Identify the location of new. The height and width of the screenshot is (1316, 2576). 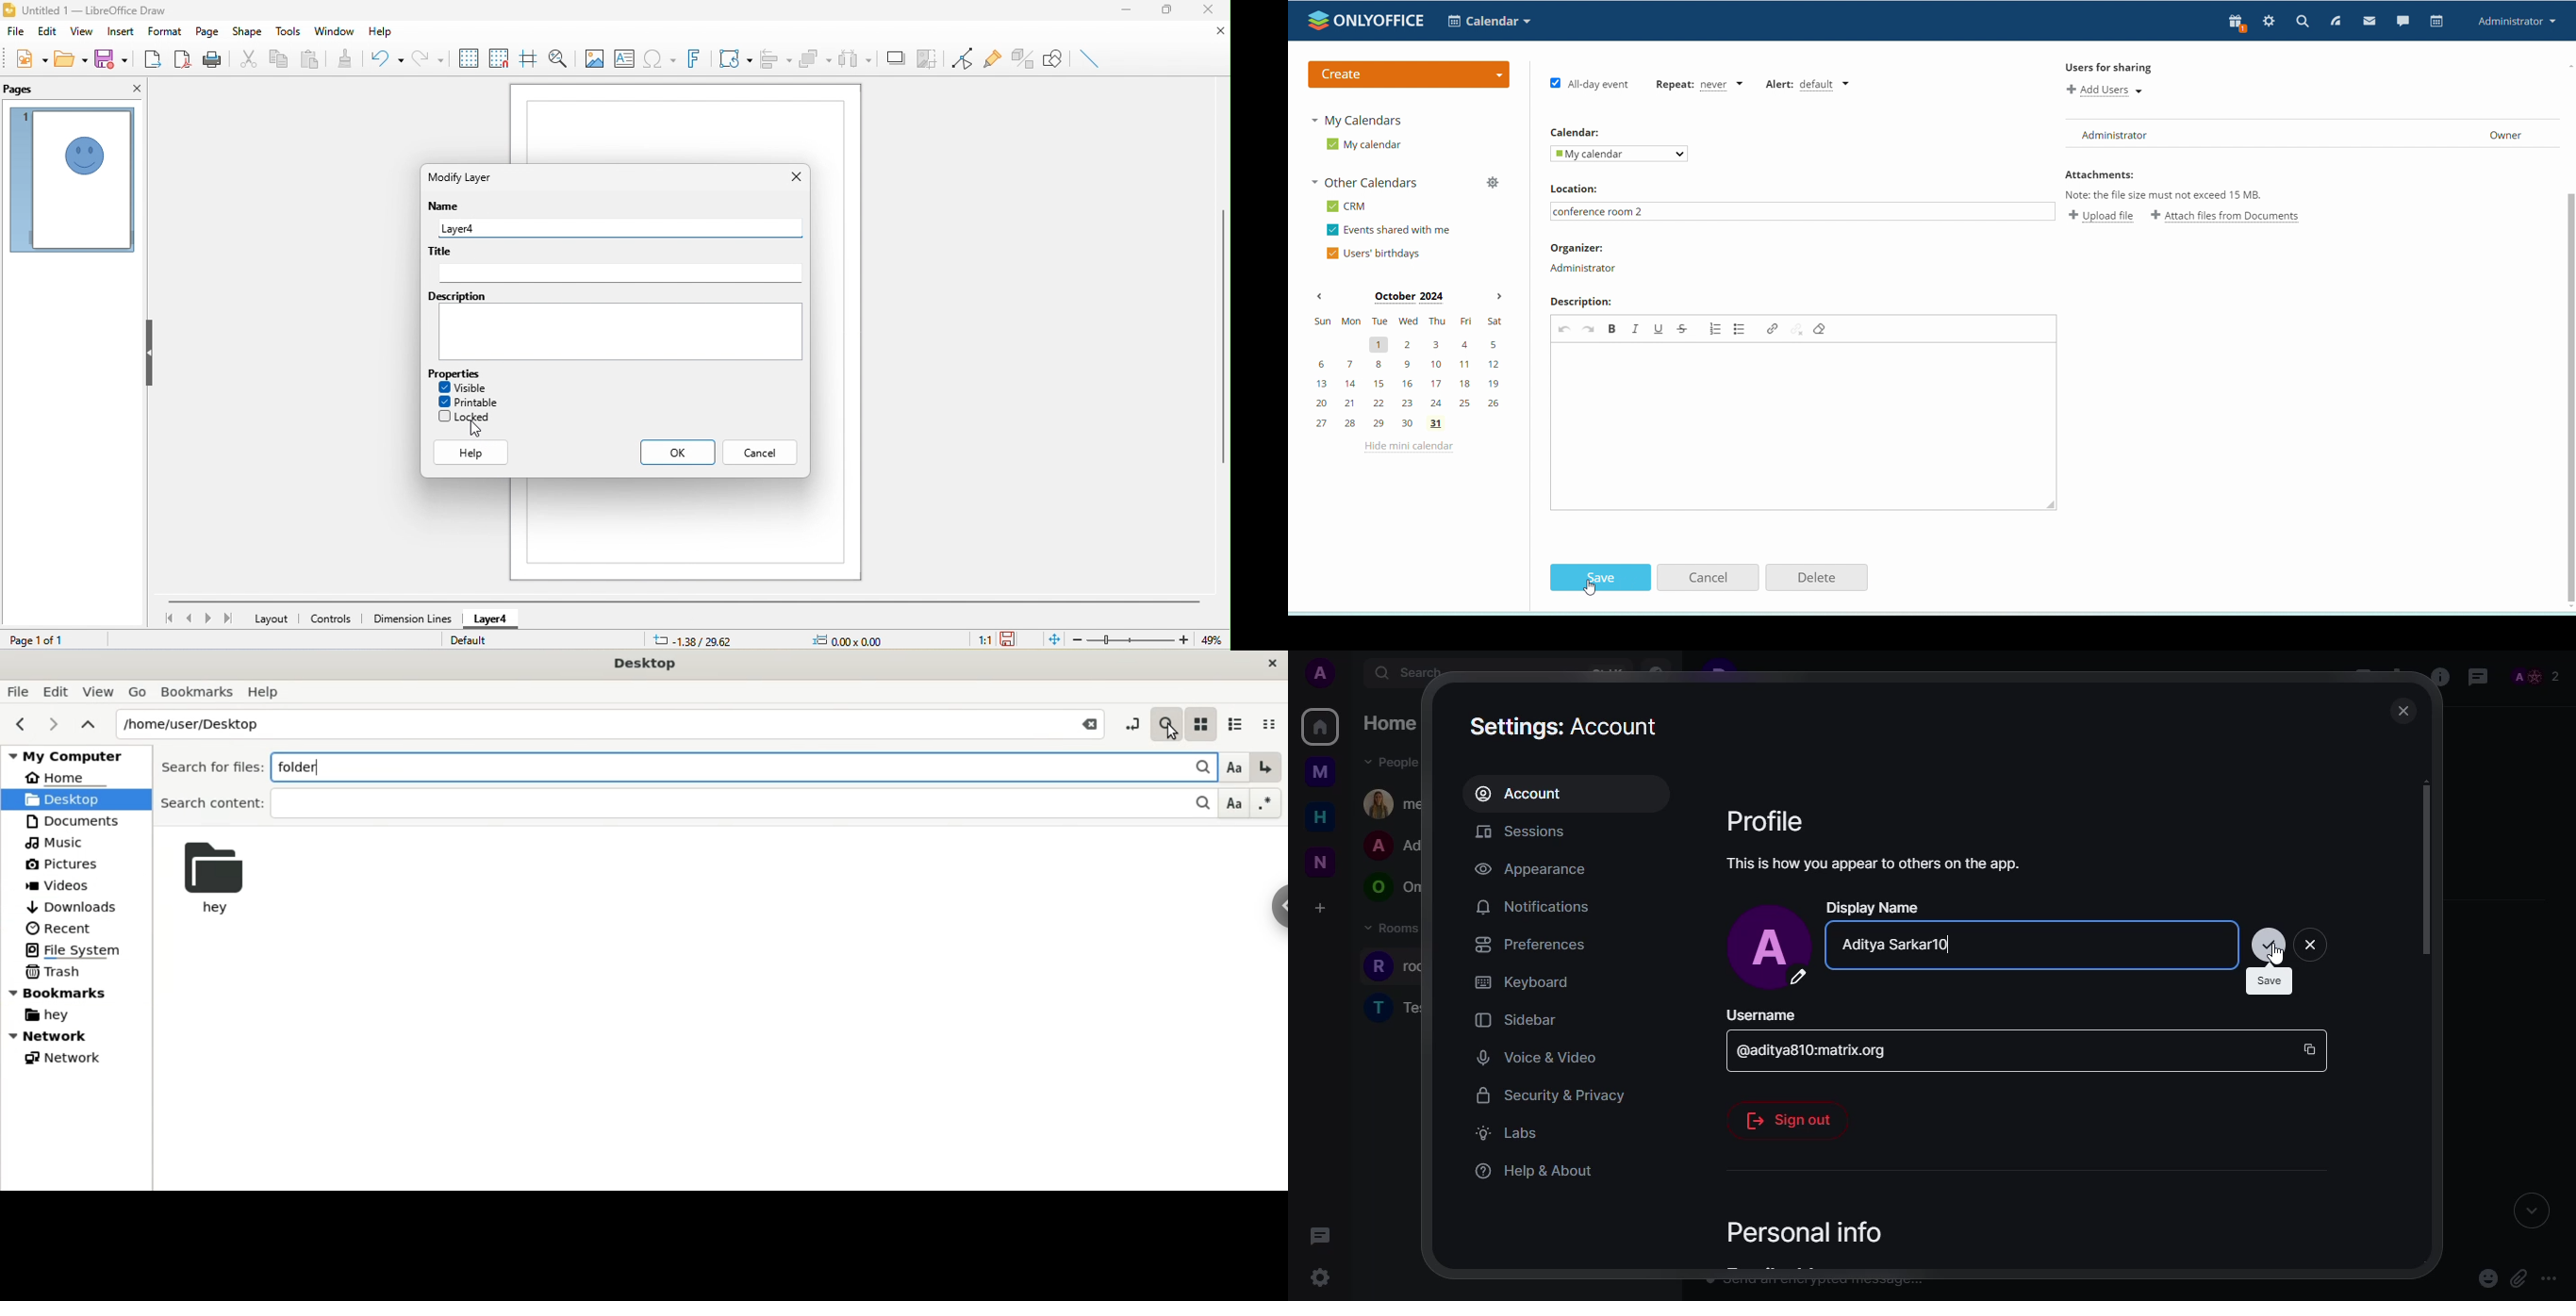
(31, 61).